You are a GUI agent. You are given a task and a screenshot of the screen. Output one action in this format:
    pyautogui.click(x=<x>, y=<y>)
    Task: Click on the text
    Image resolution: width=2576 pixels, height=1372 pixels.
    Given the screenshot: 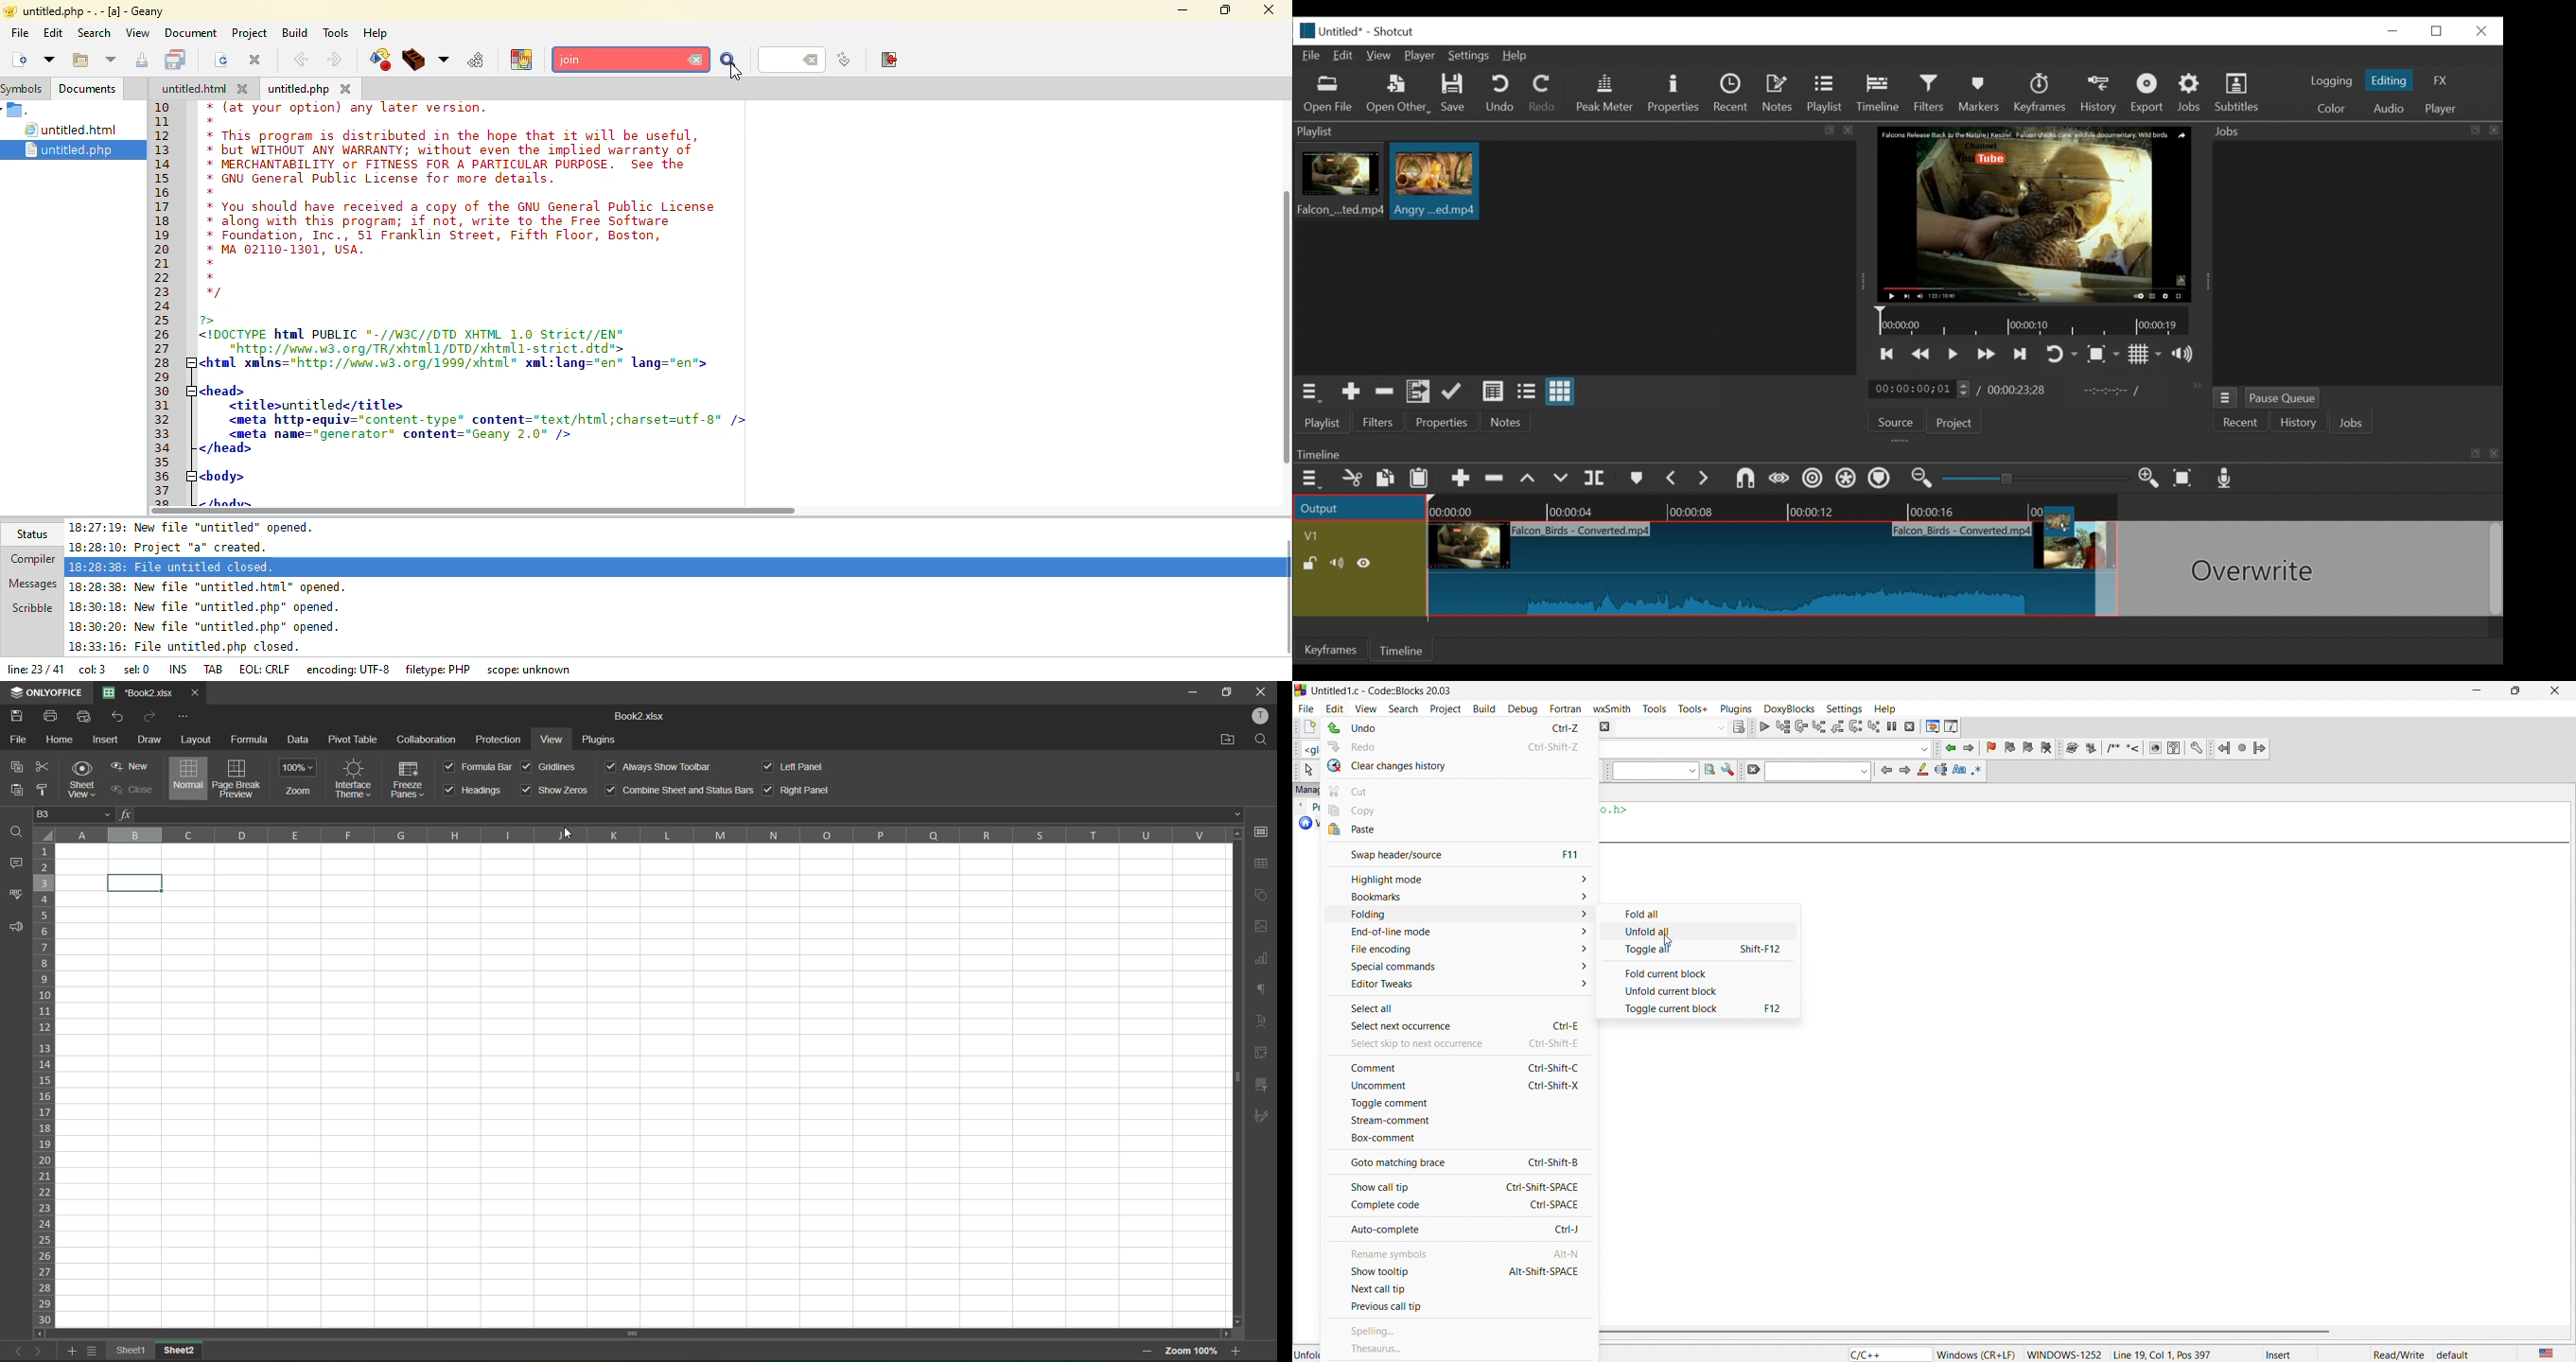 What is the action you would take?
    pyautogui.click(x=1258, y=1021)
    